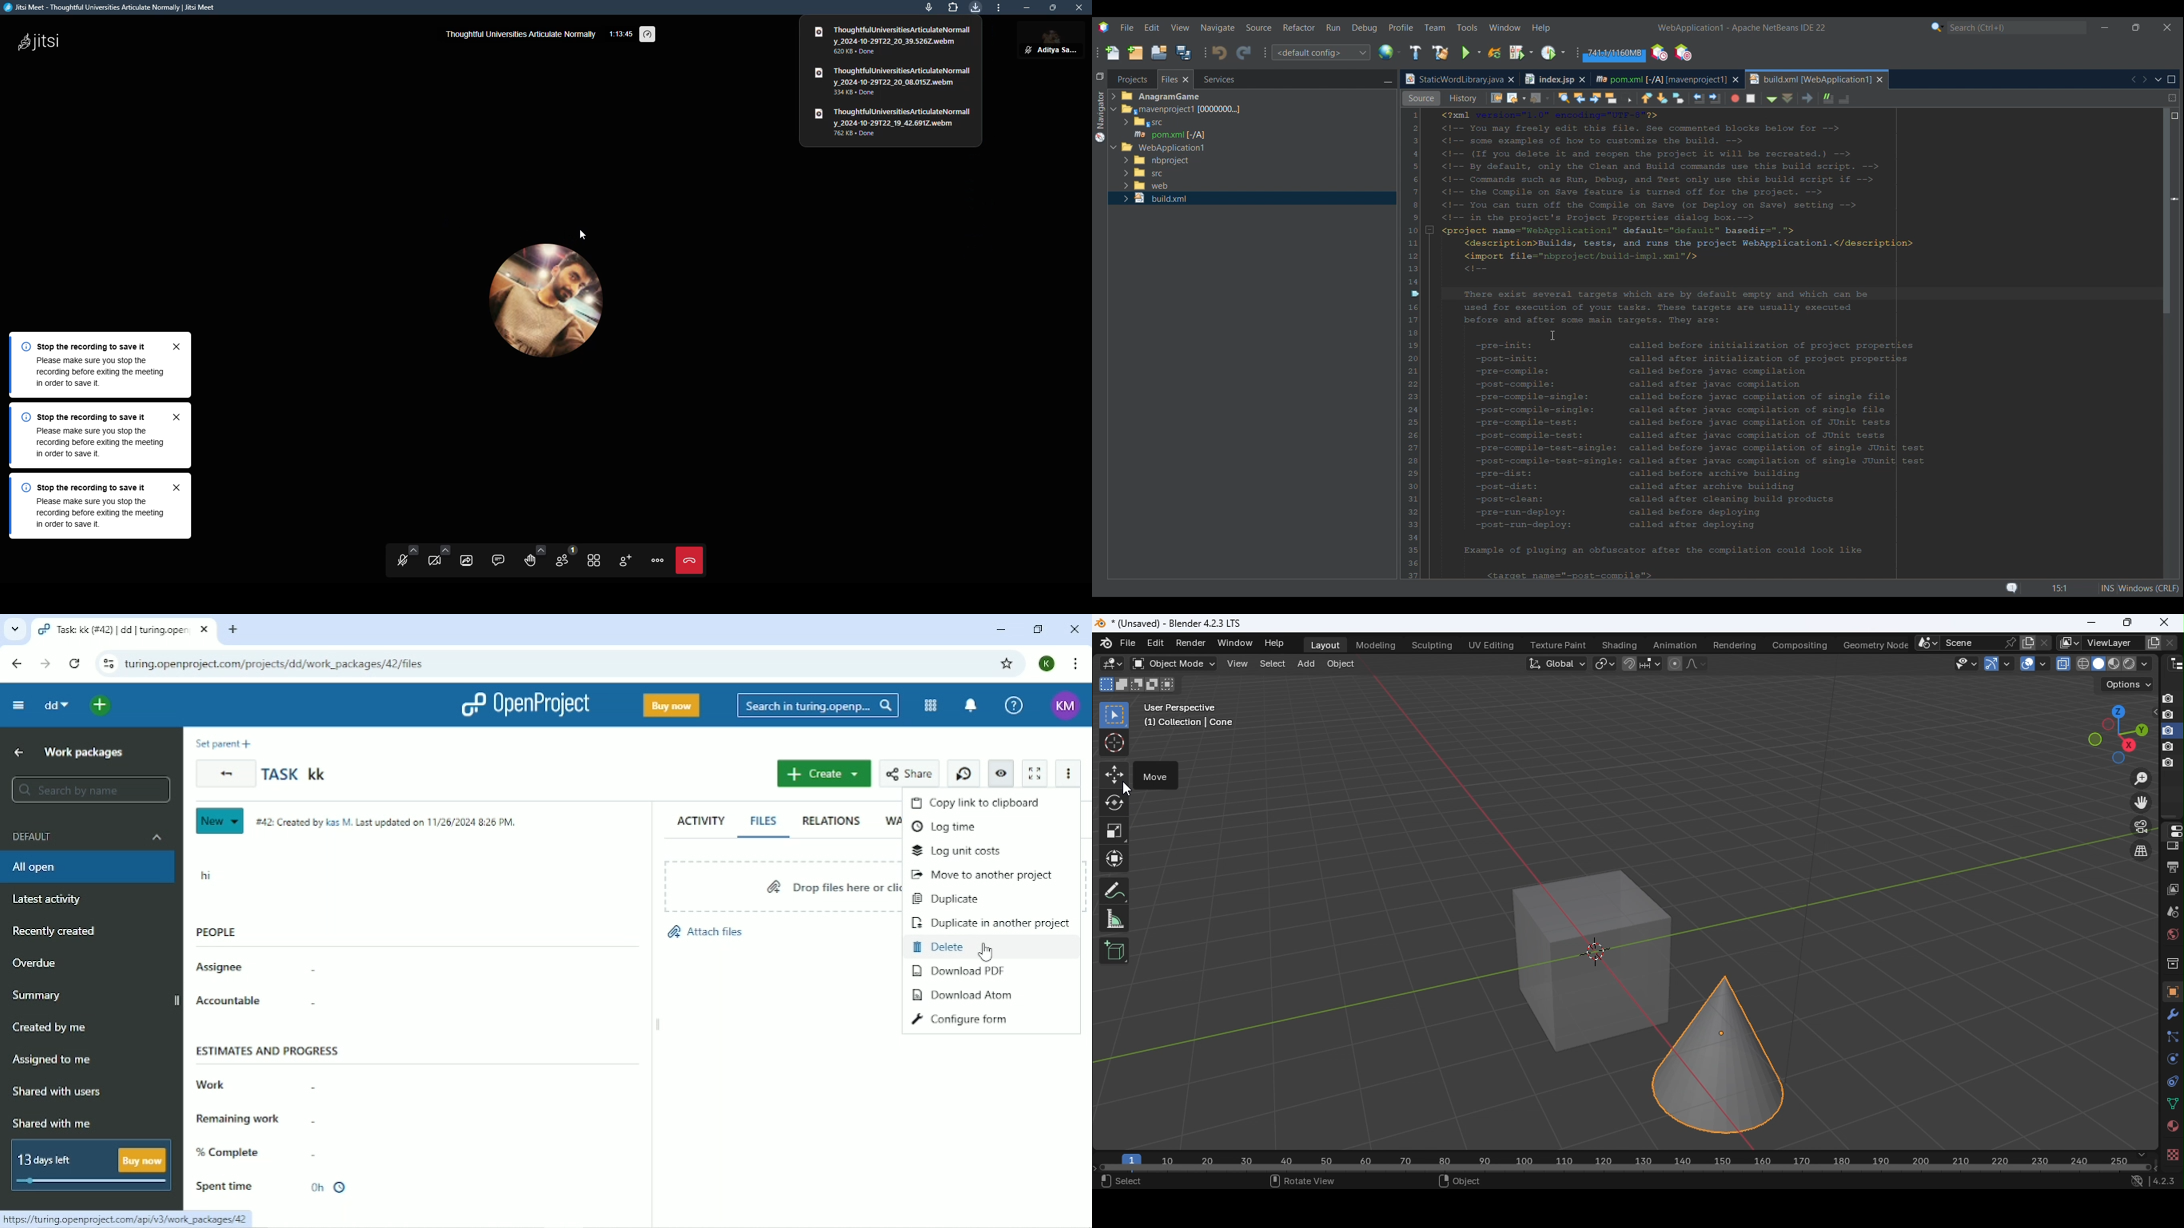 Image resolution: width=2184 pixels, height=1232 pixels. What do you see at coordinates (2176, 662) in the screenshot?
I see `Editor type` at bounding box center [2176, 662].